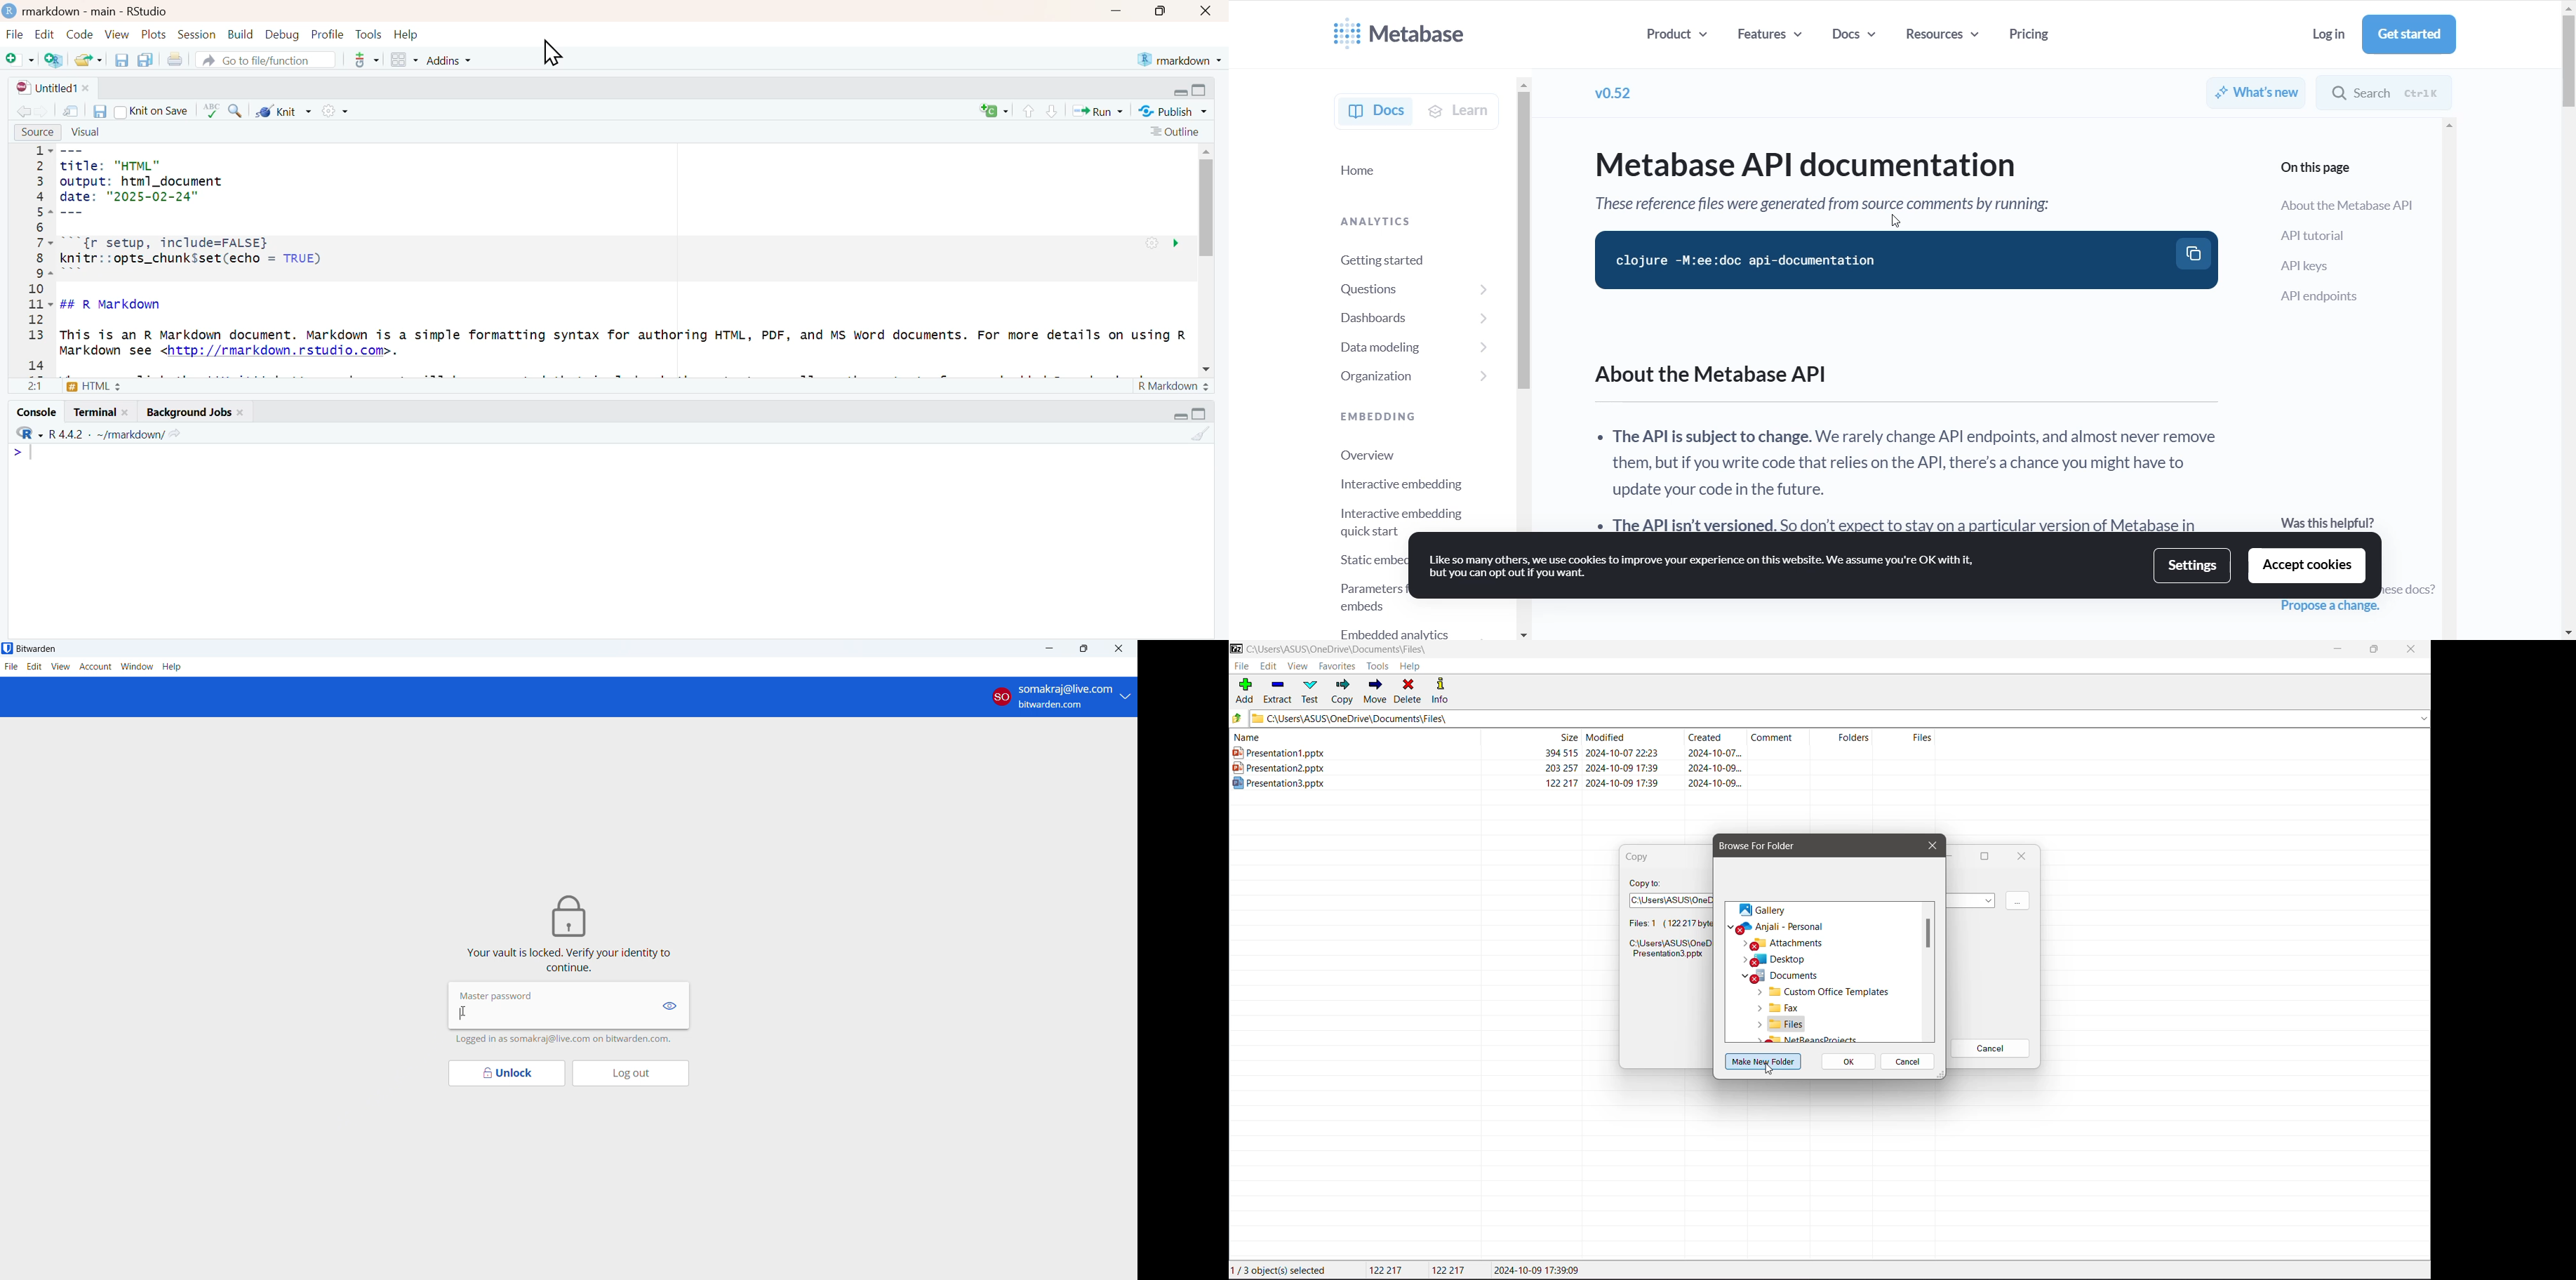 The width and height of the screenshot is (2576, 1288). Describe the element at coordinates (1442, 690) in the screenshot. I see `Info` at that location.